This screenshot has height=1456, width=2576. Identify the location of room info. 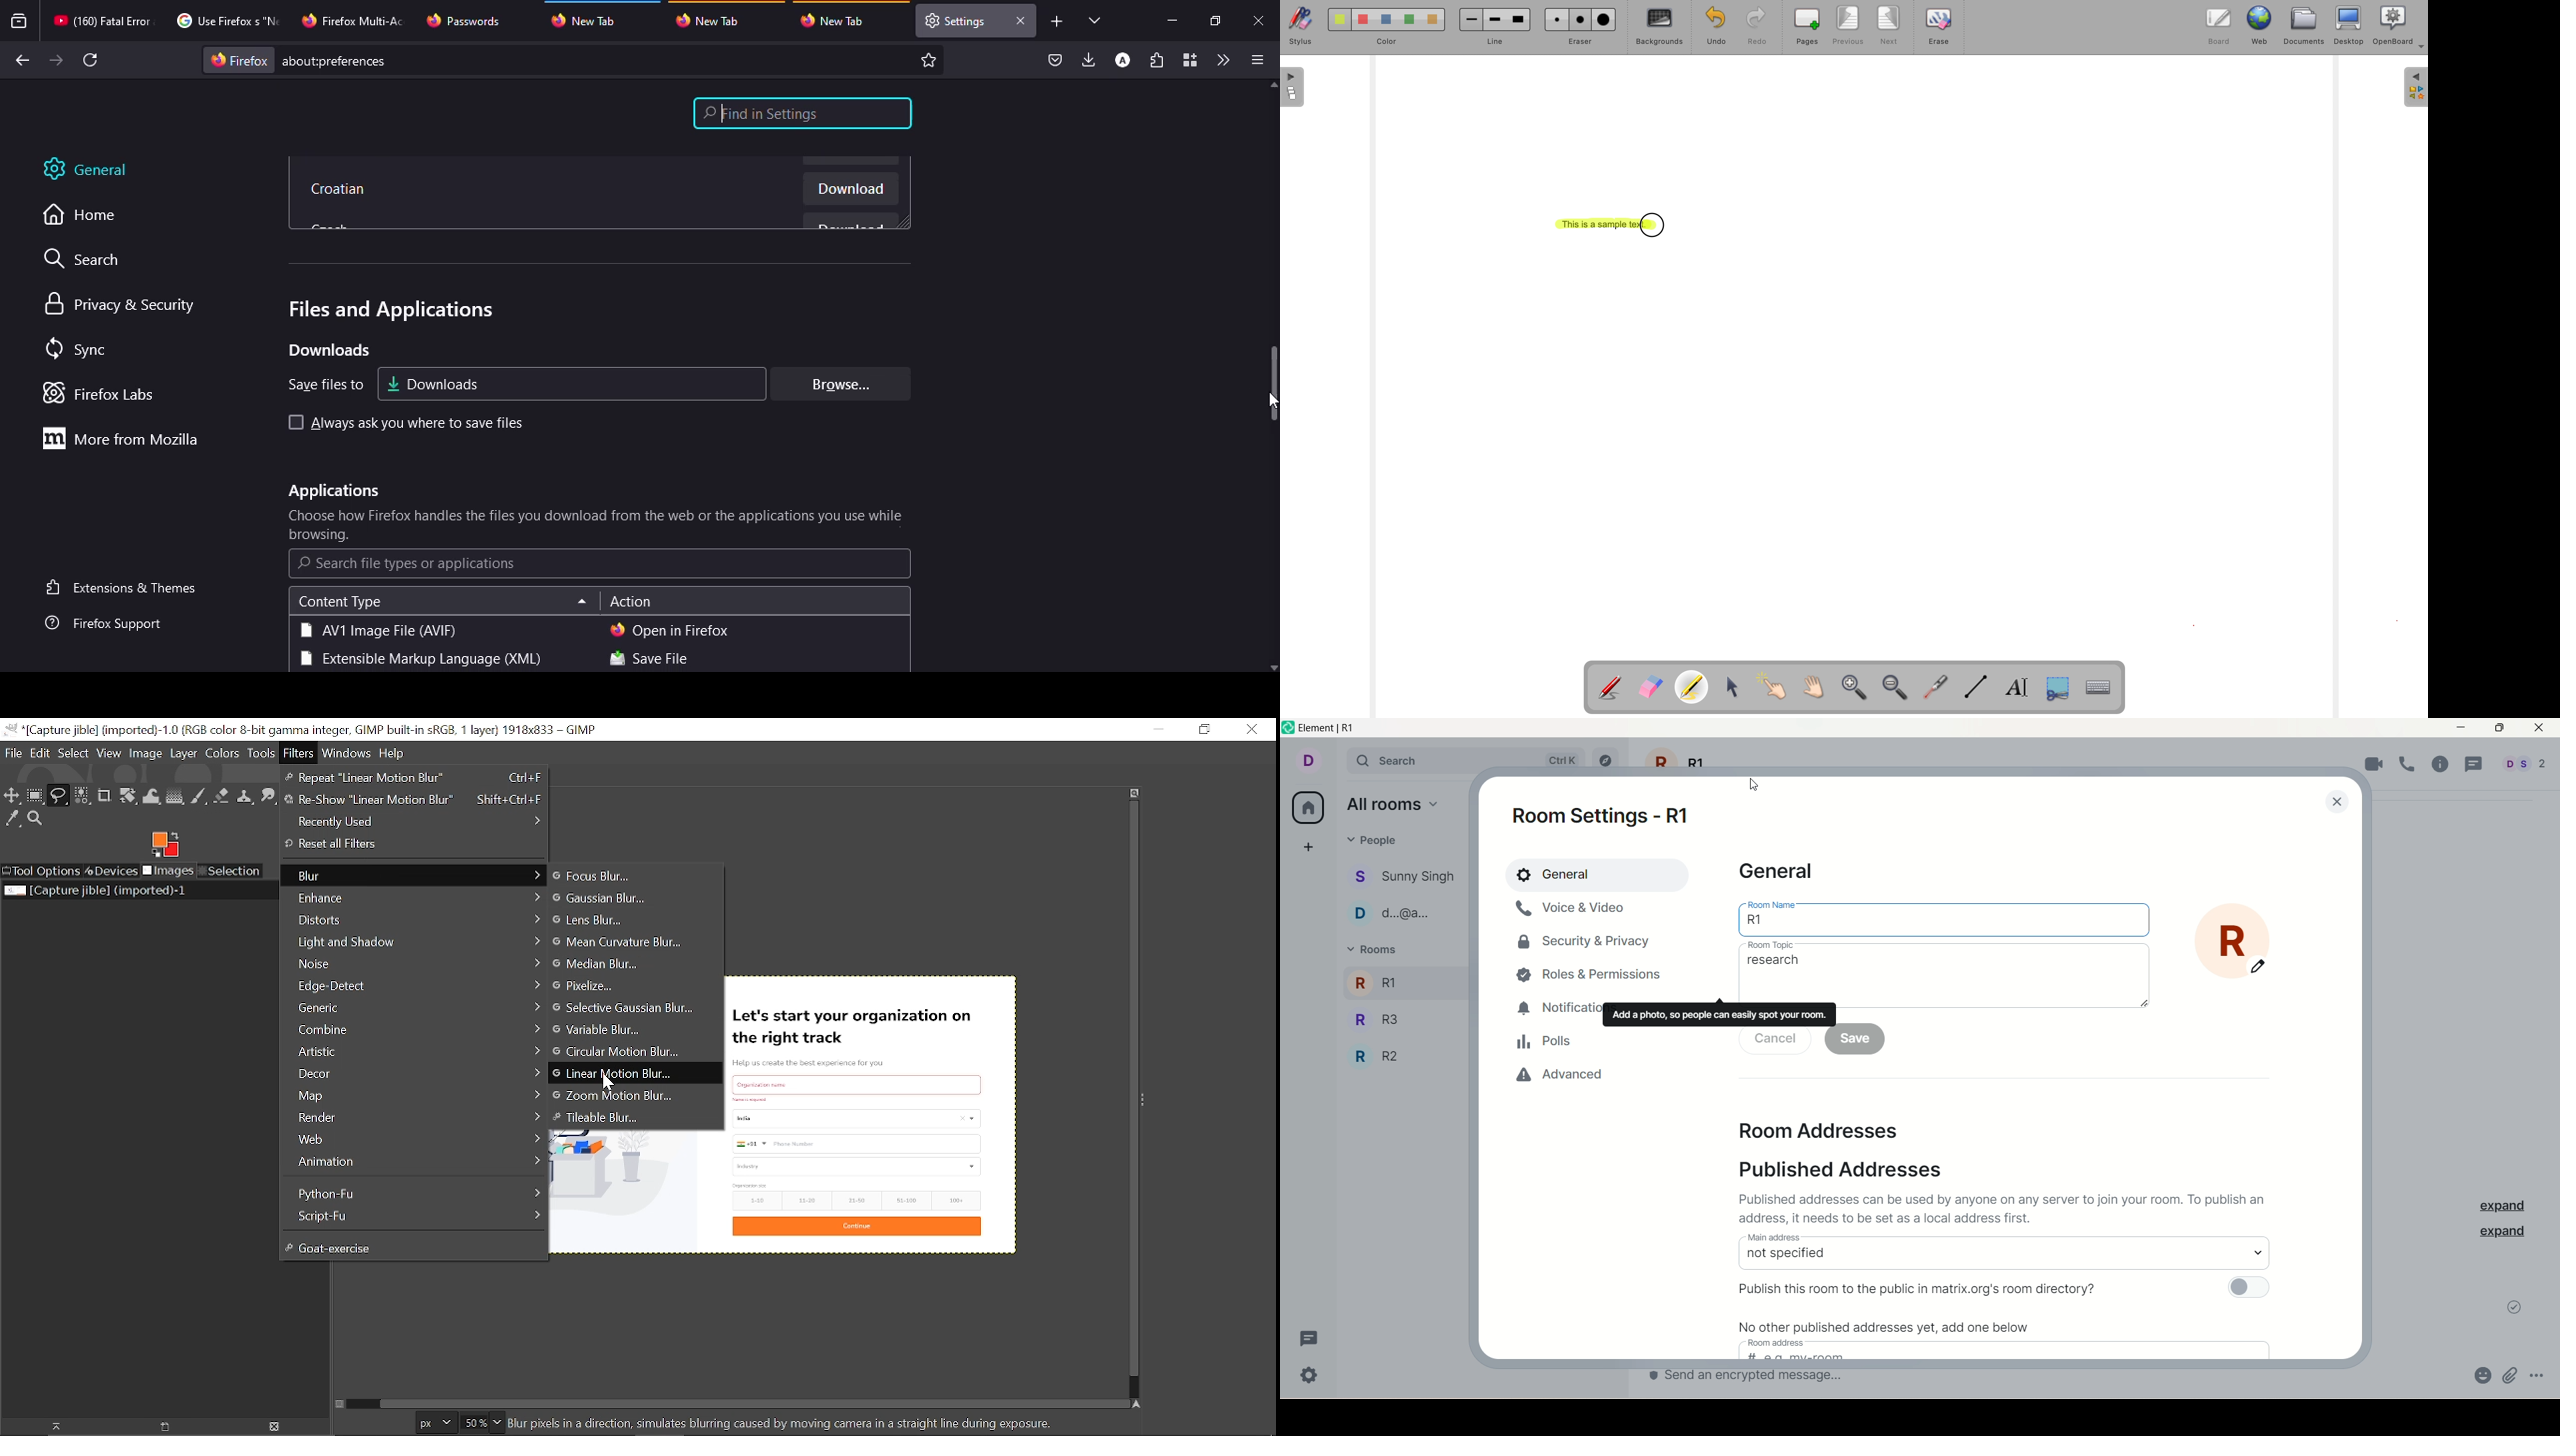
(2443, 764).